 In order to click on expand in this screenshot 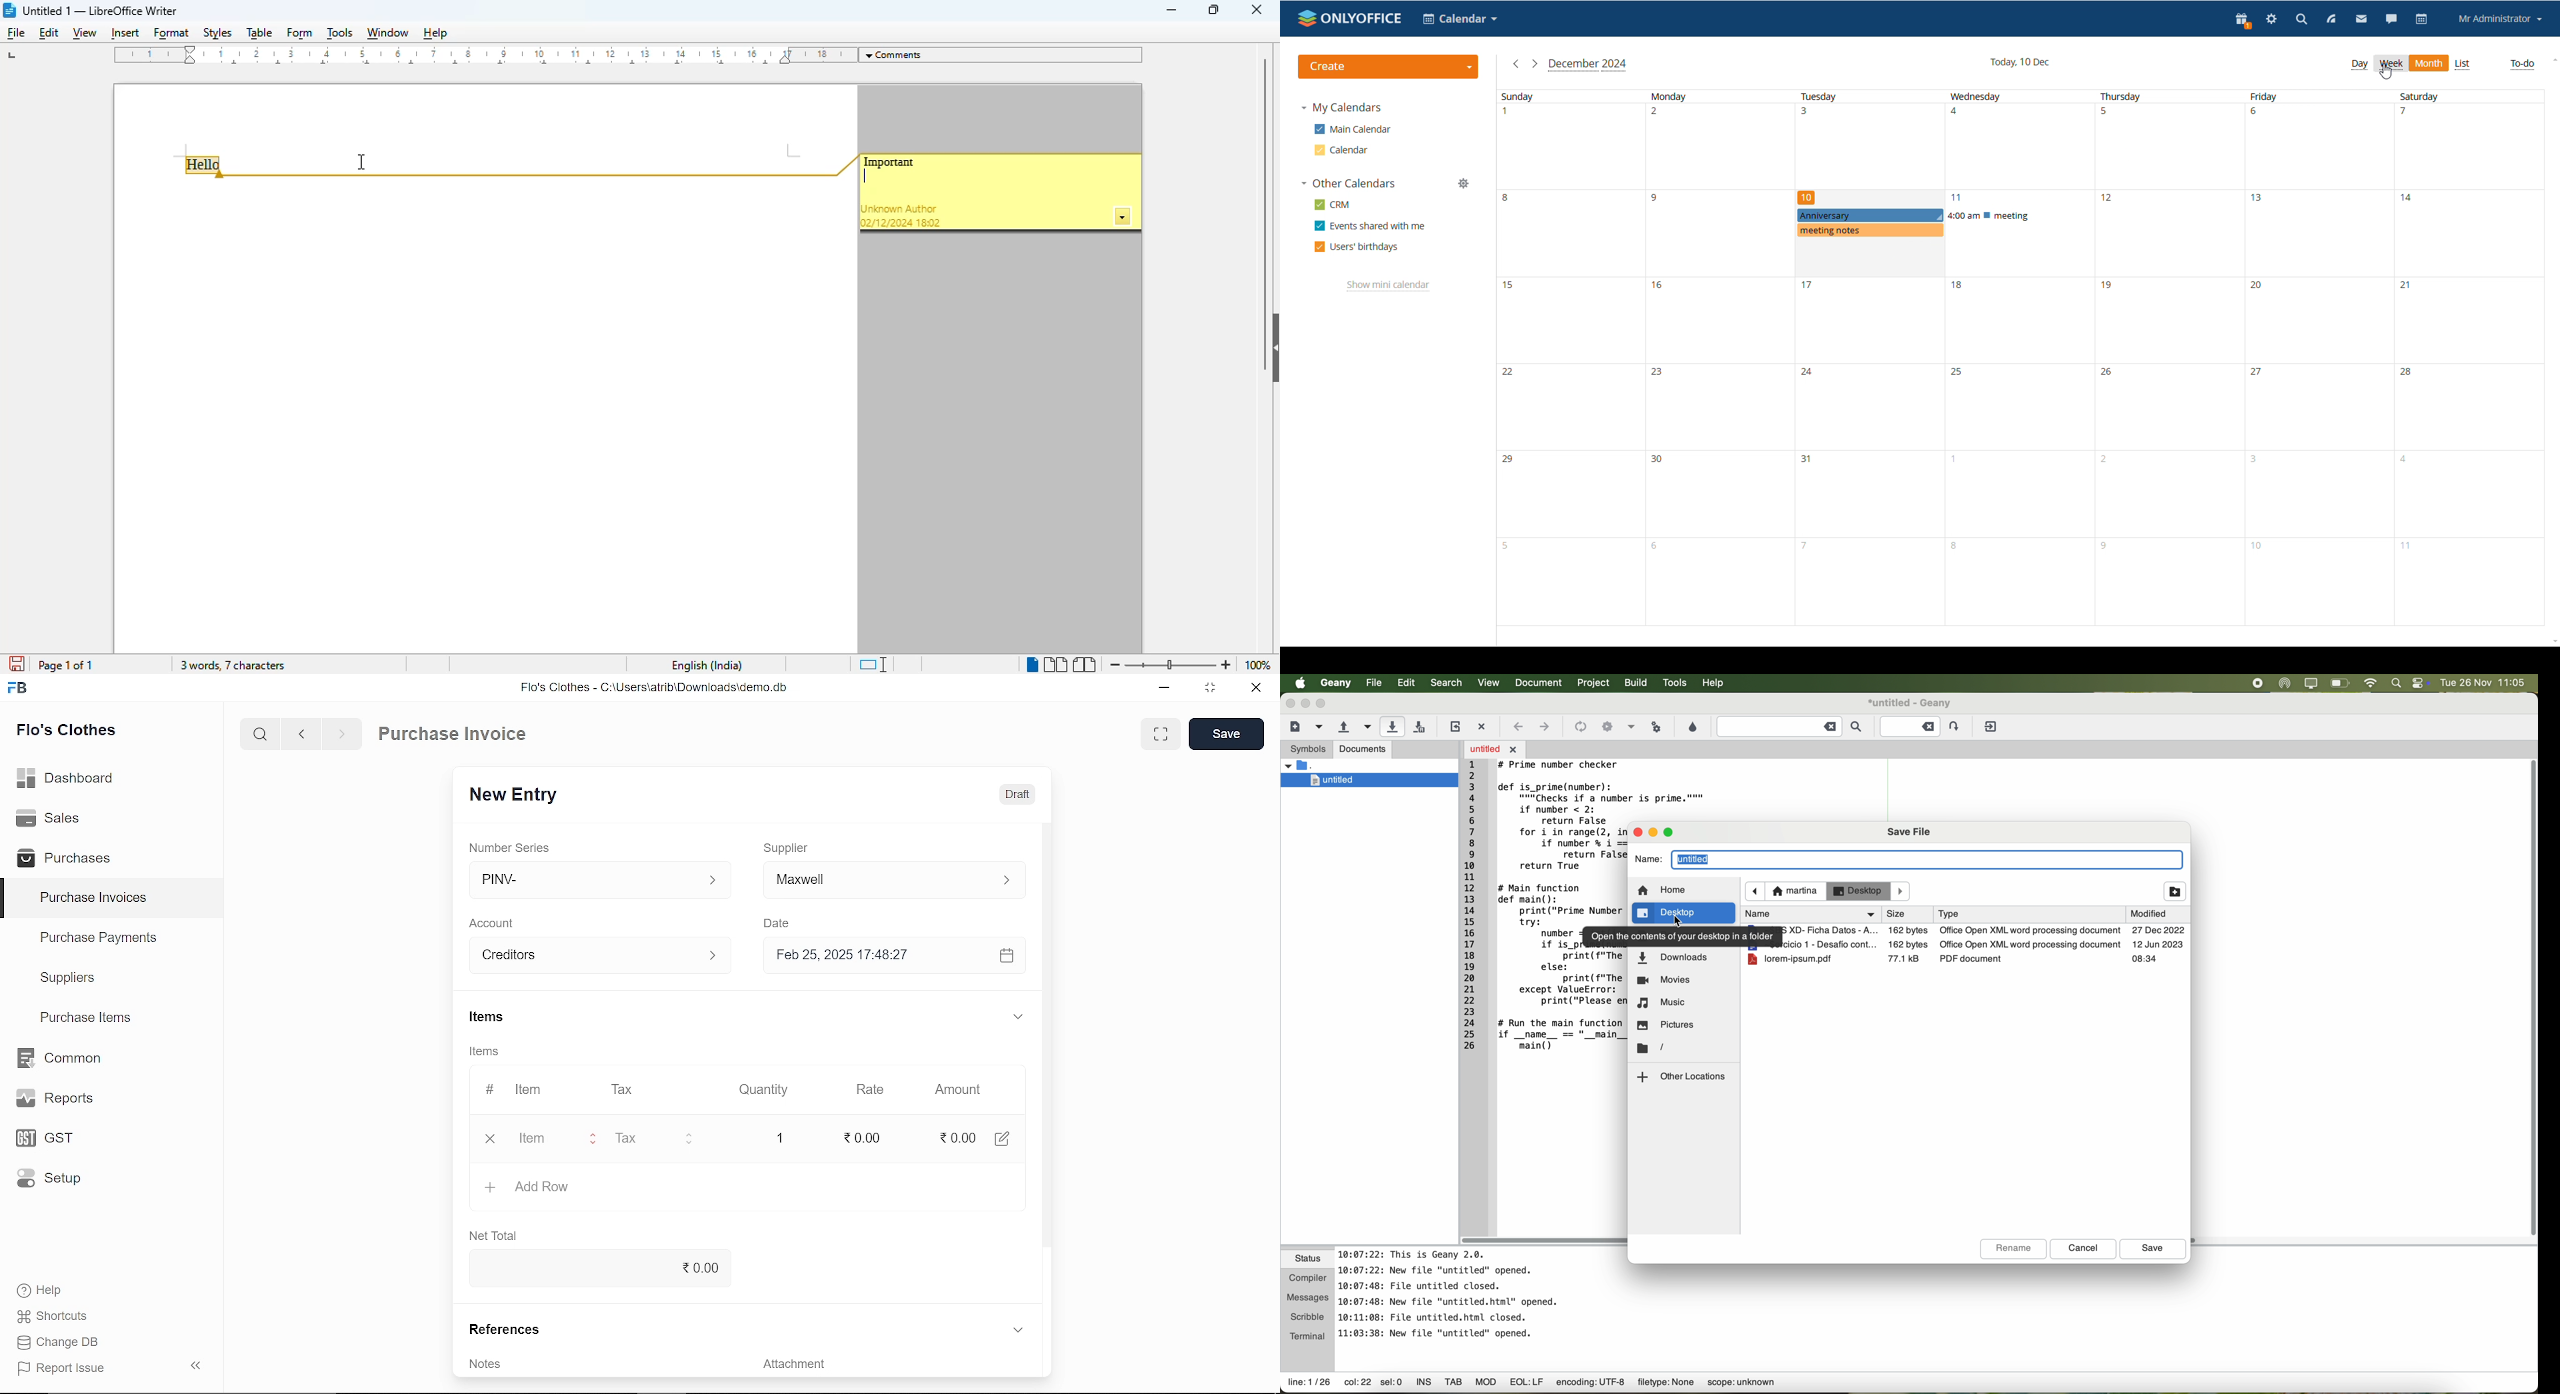, I will do `click(1018, 1019)`.